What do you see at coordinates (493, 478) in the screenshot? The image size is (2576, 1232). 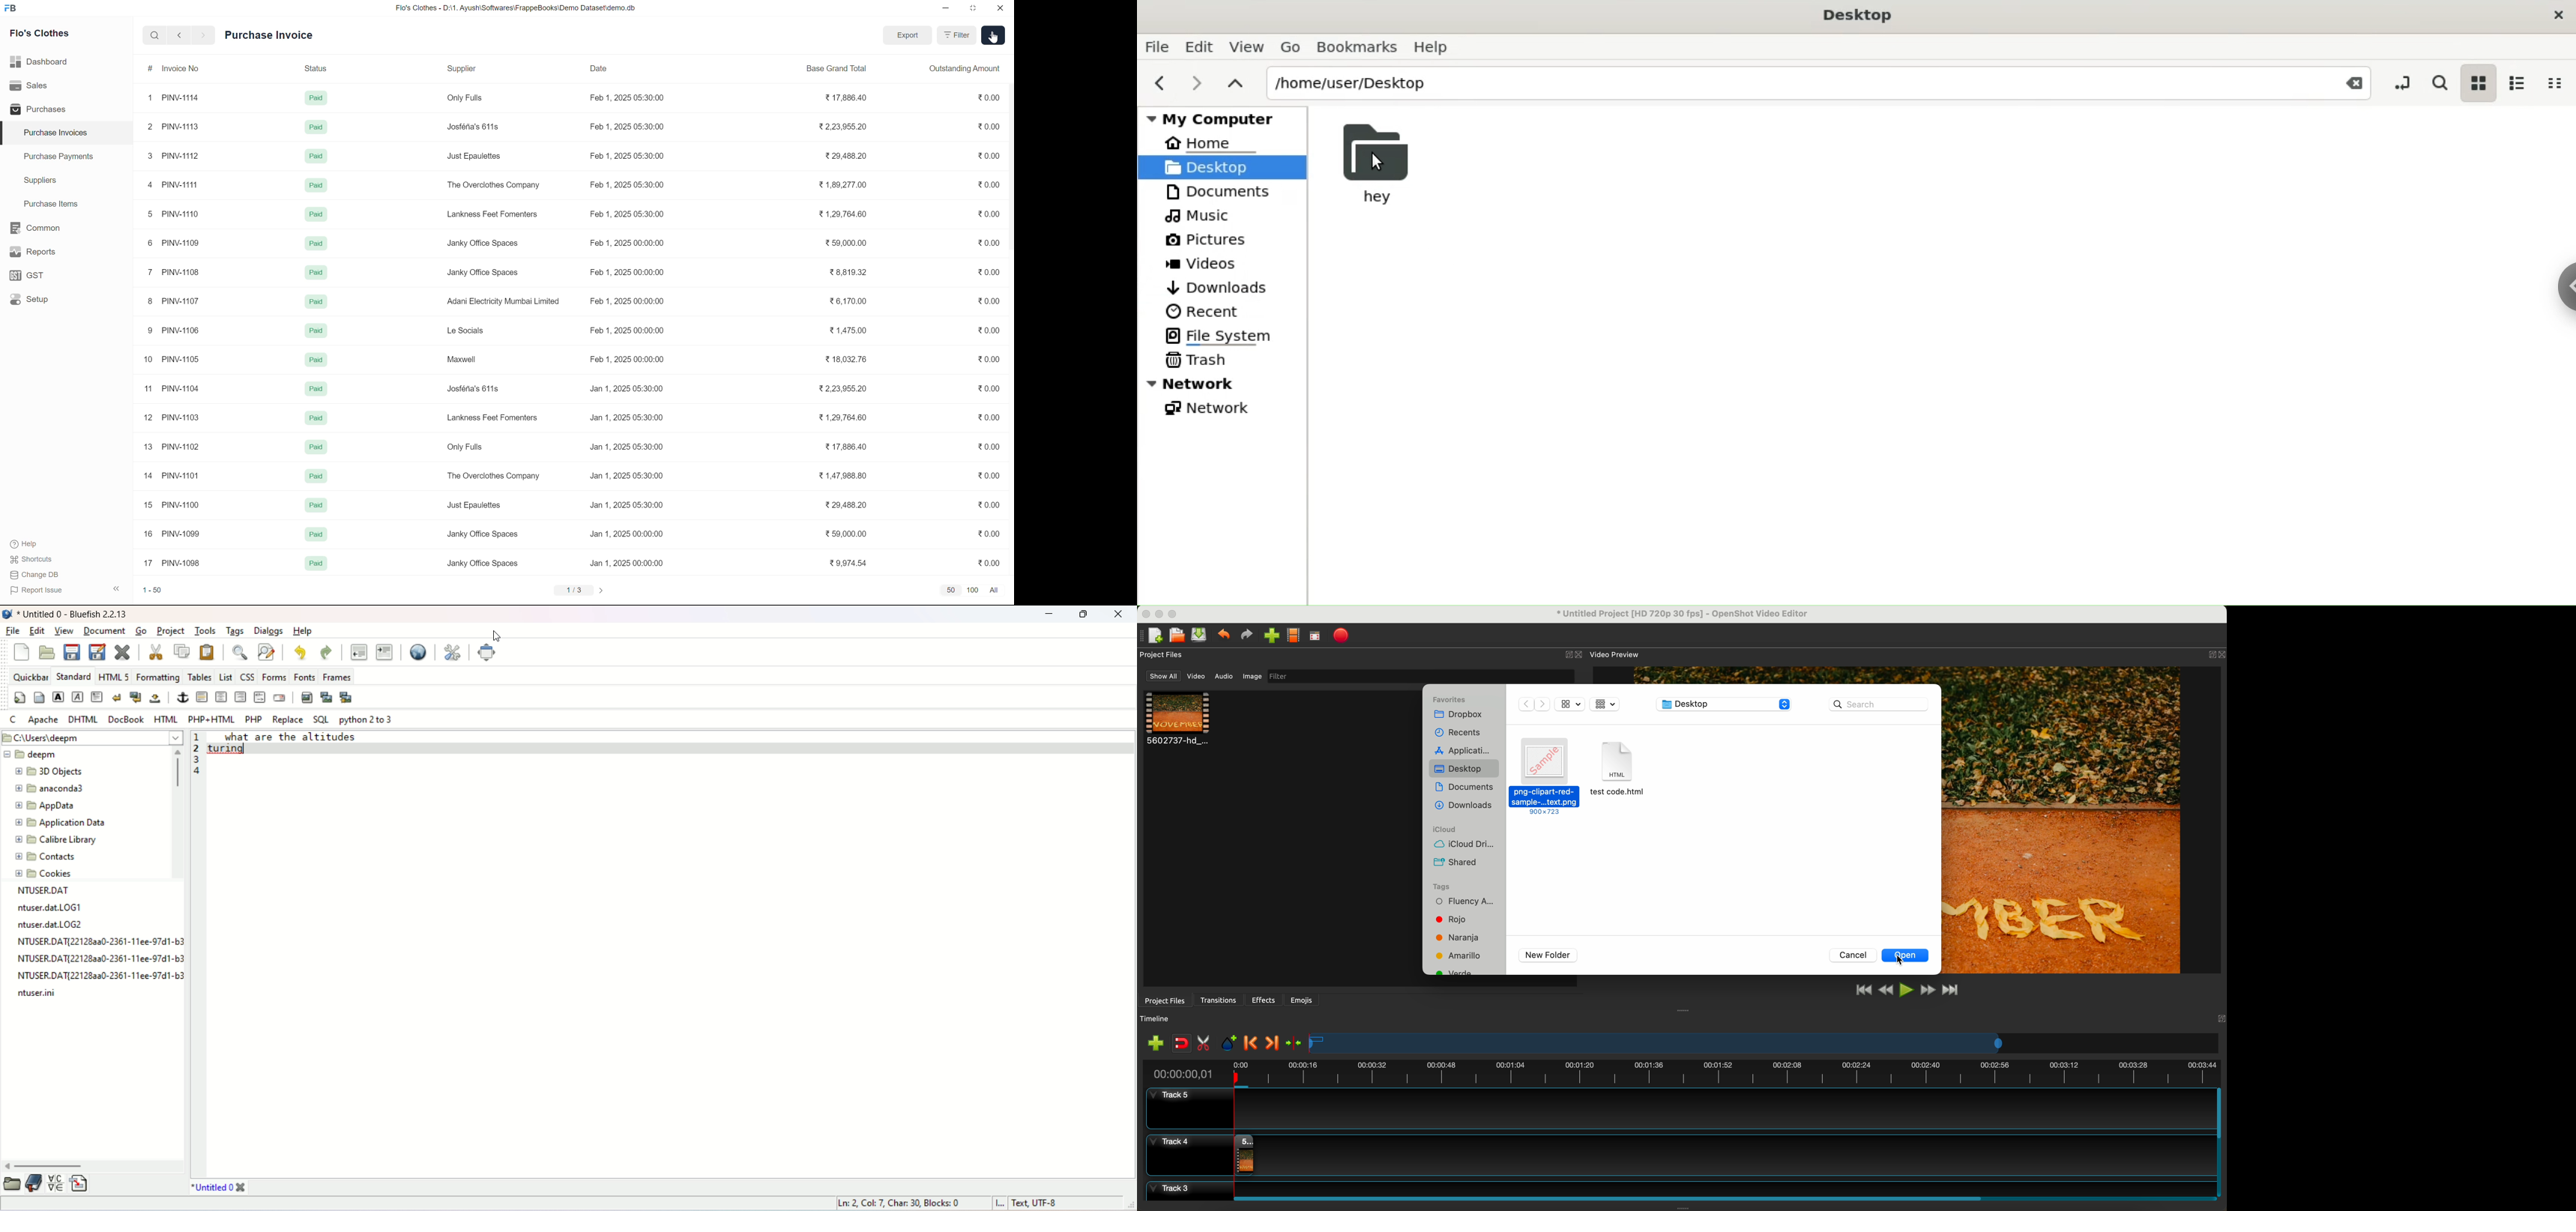 I see `The Overclothes Company` at bounding box center [493, 478].